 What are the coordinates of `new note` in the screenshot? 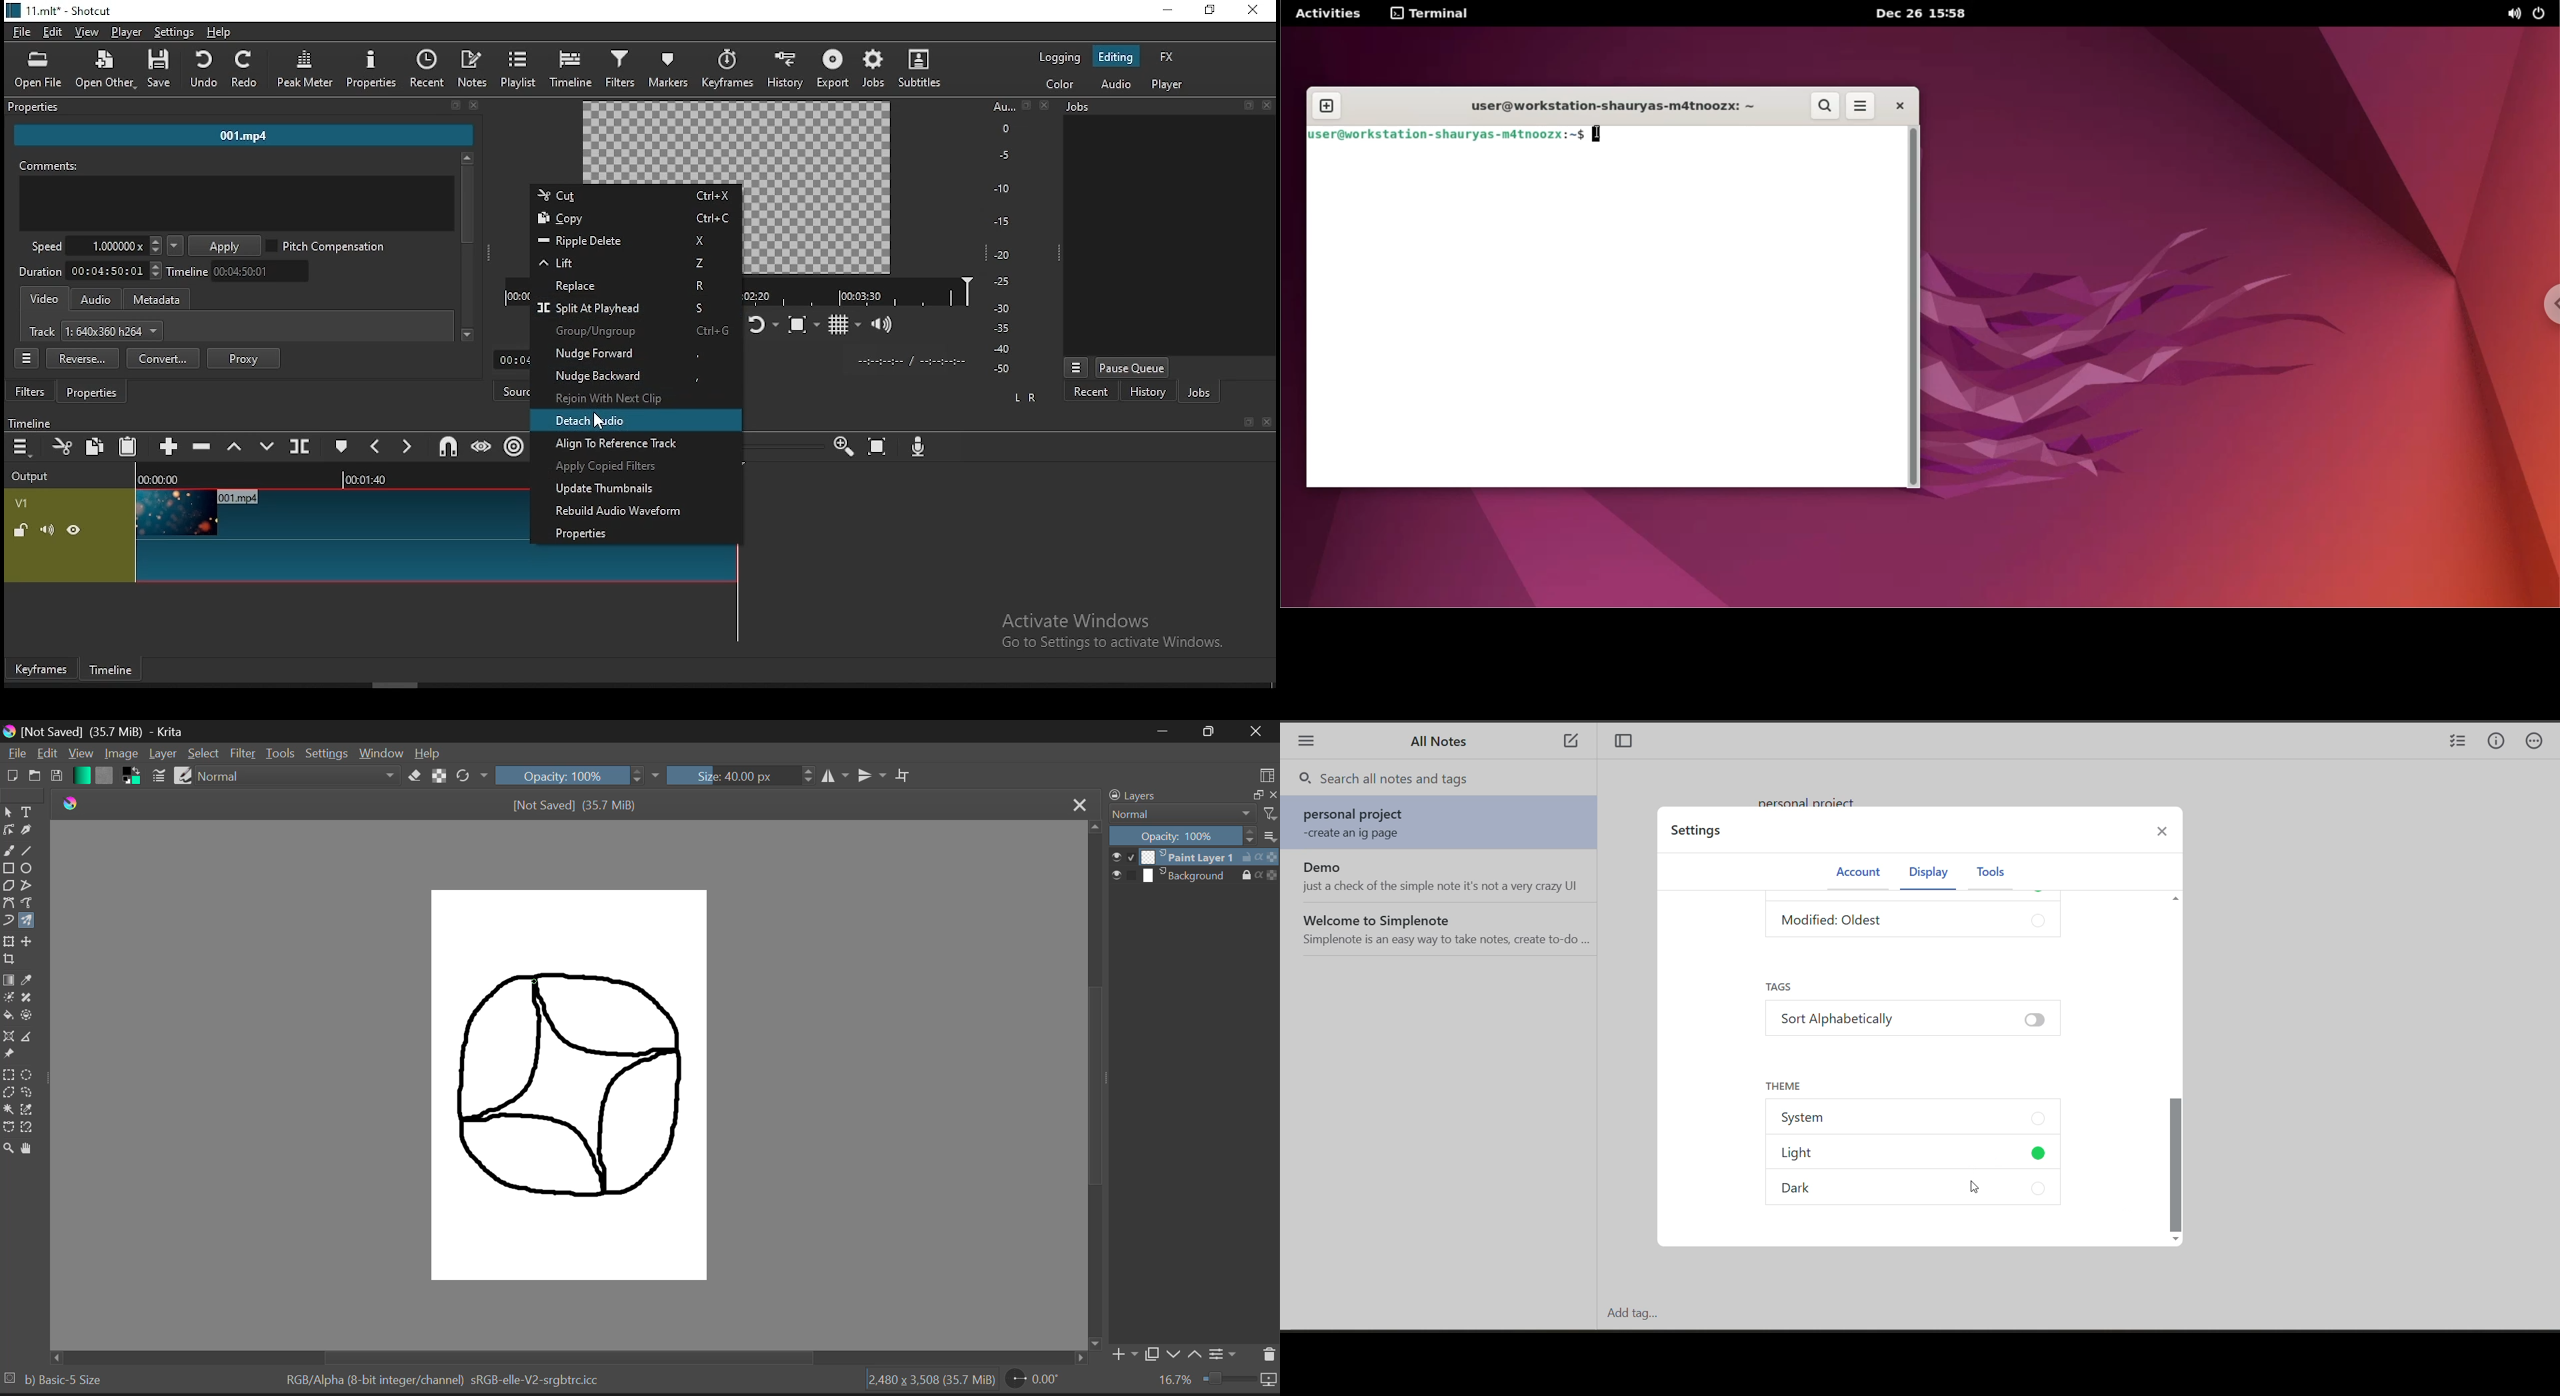 It's located at (1571, 743).